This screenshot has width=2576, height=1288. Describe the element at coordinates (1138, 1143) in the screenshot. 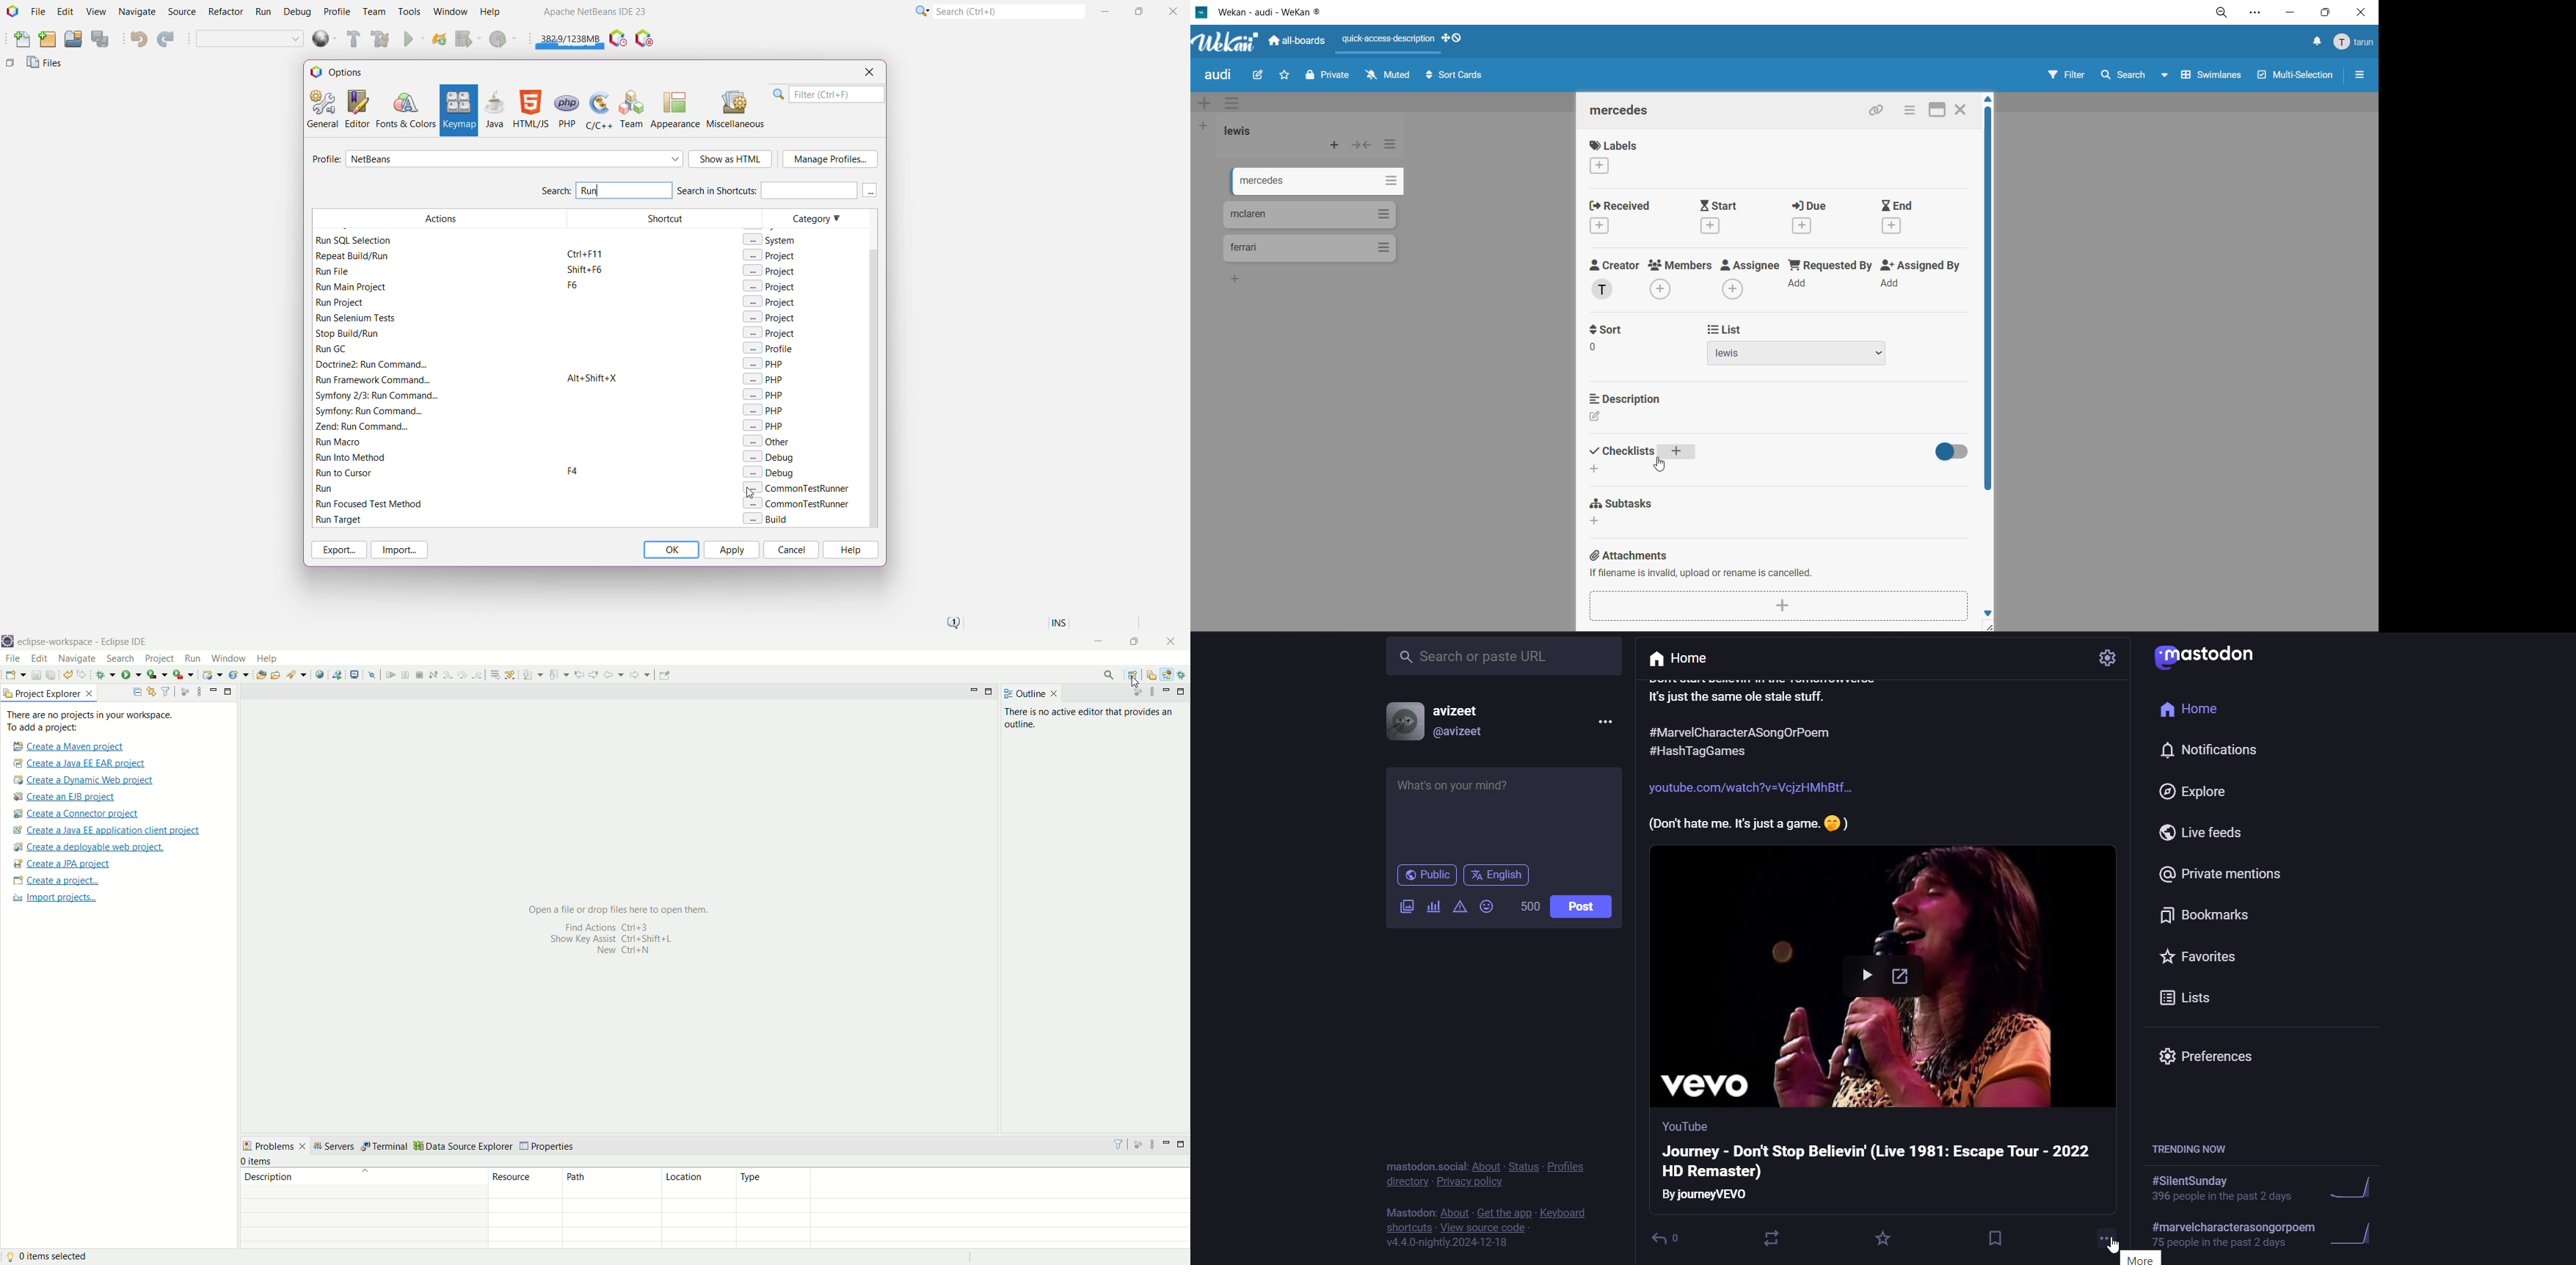

I see `focus on active task` at that location.